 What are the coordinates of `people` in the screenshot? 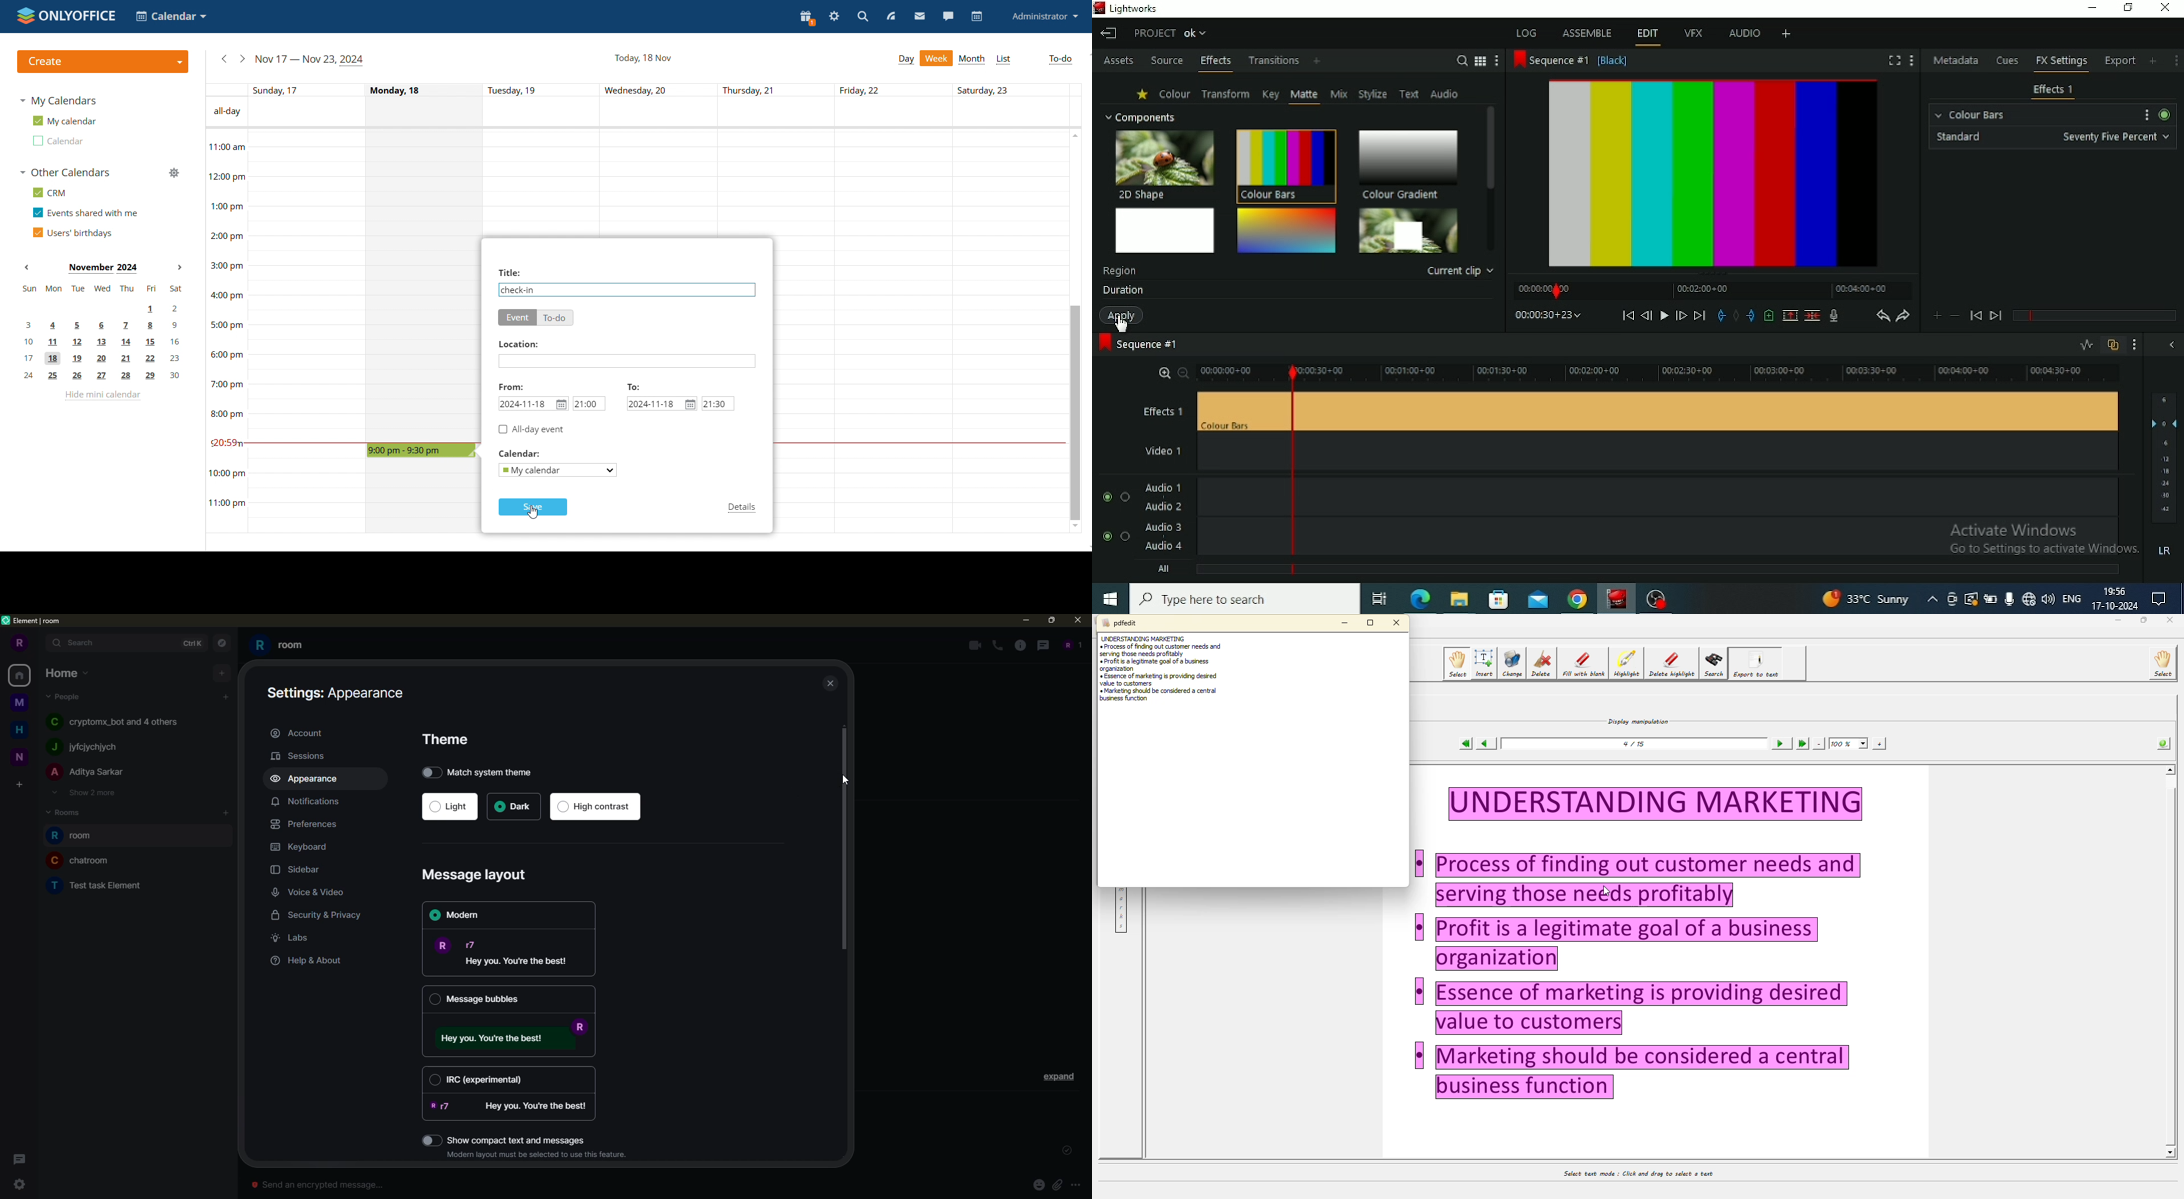 It's located at (88, 773).